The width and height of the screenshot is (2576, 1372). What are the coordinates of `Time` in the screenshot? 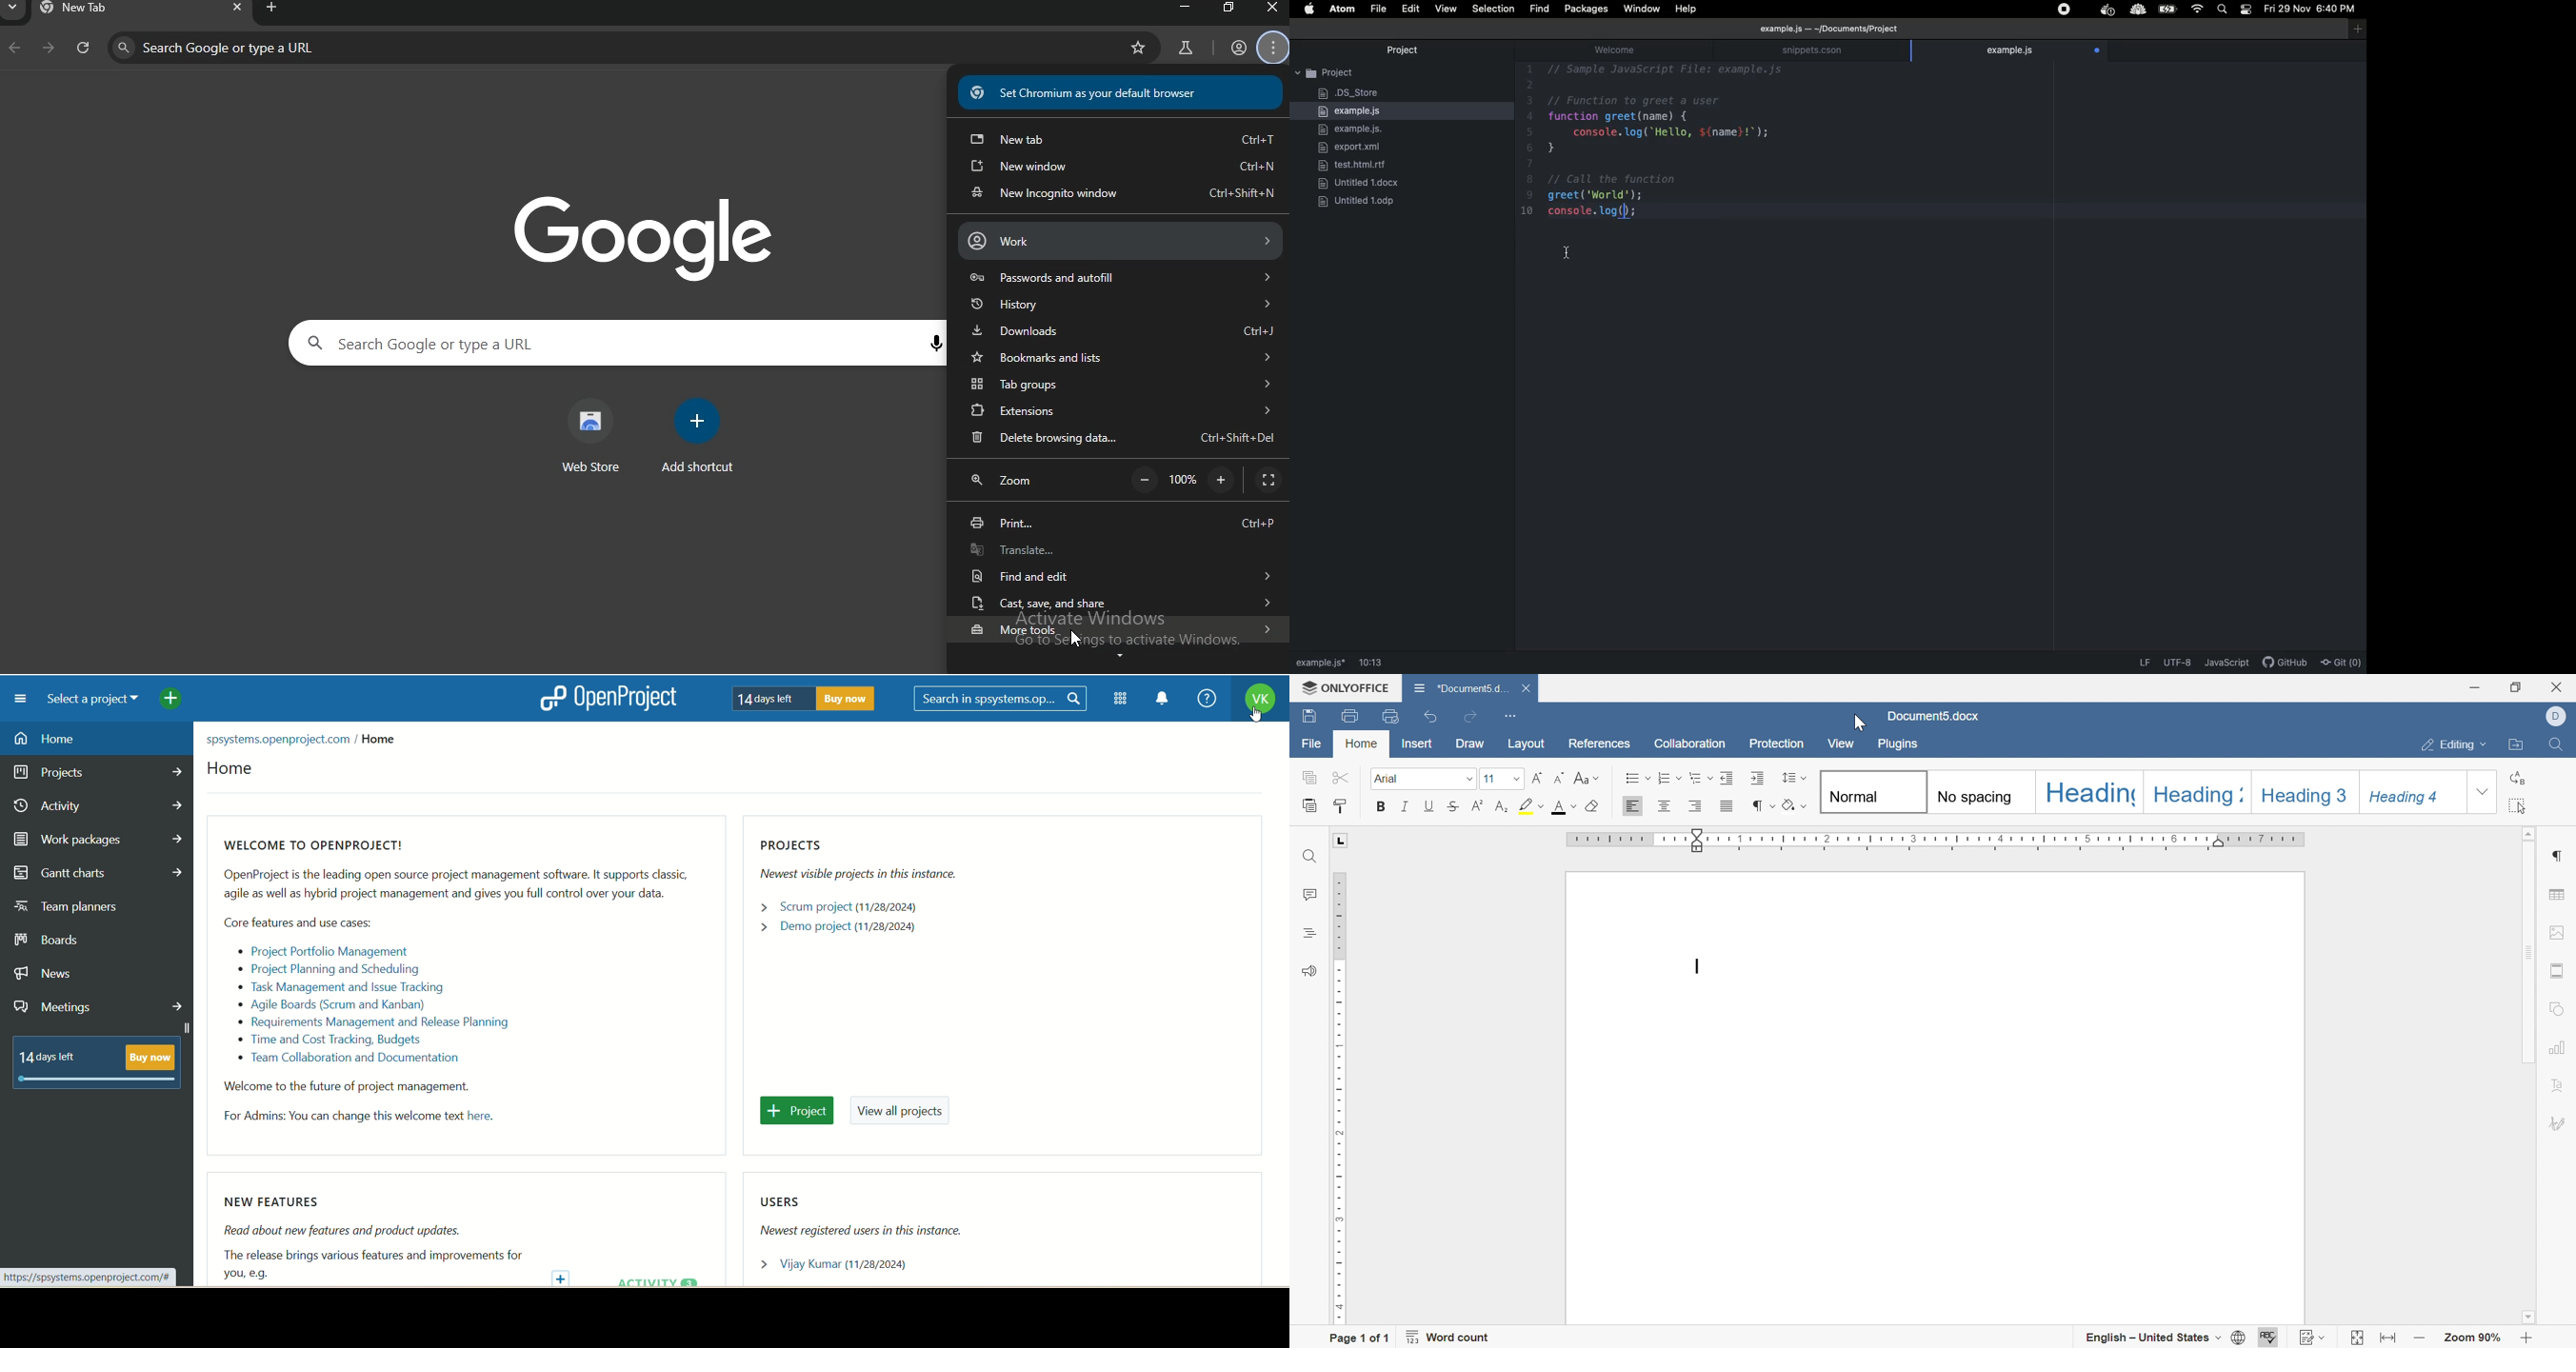 It's located at (2340, 11).